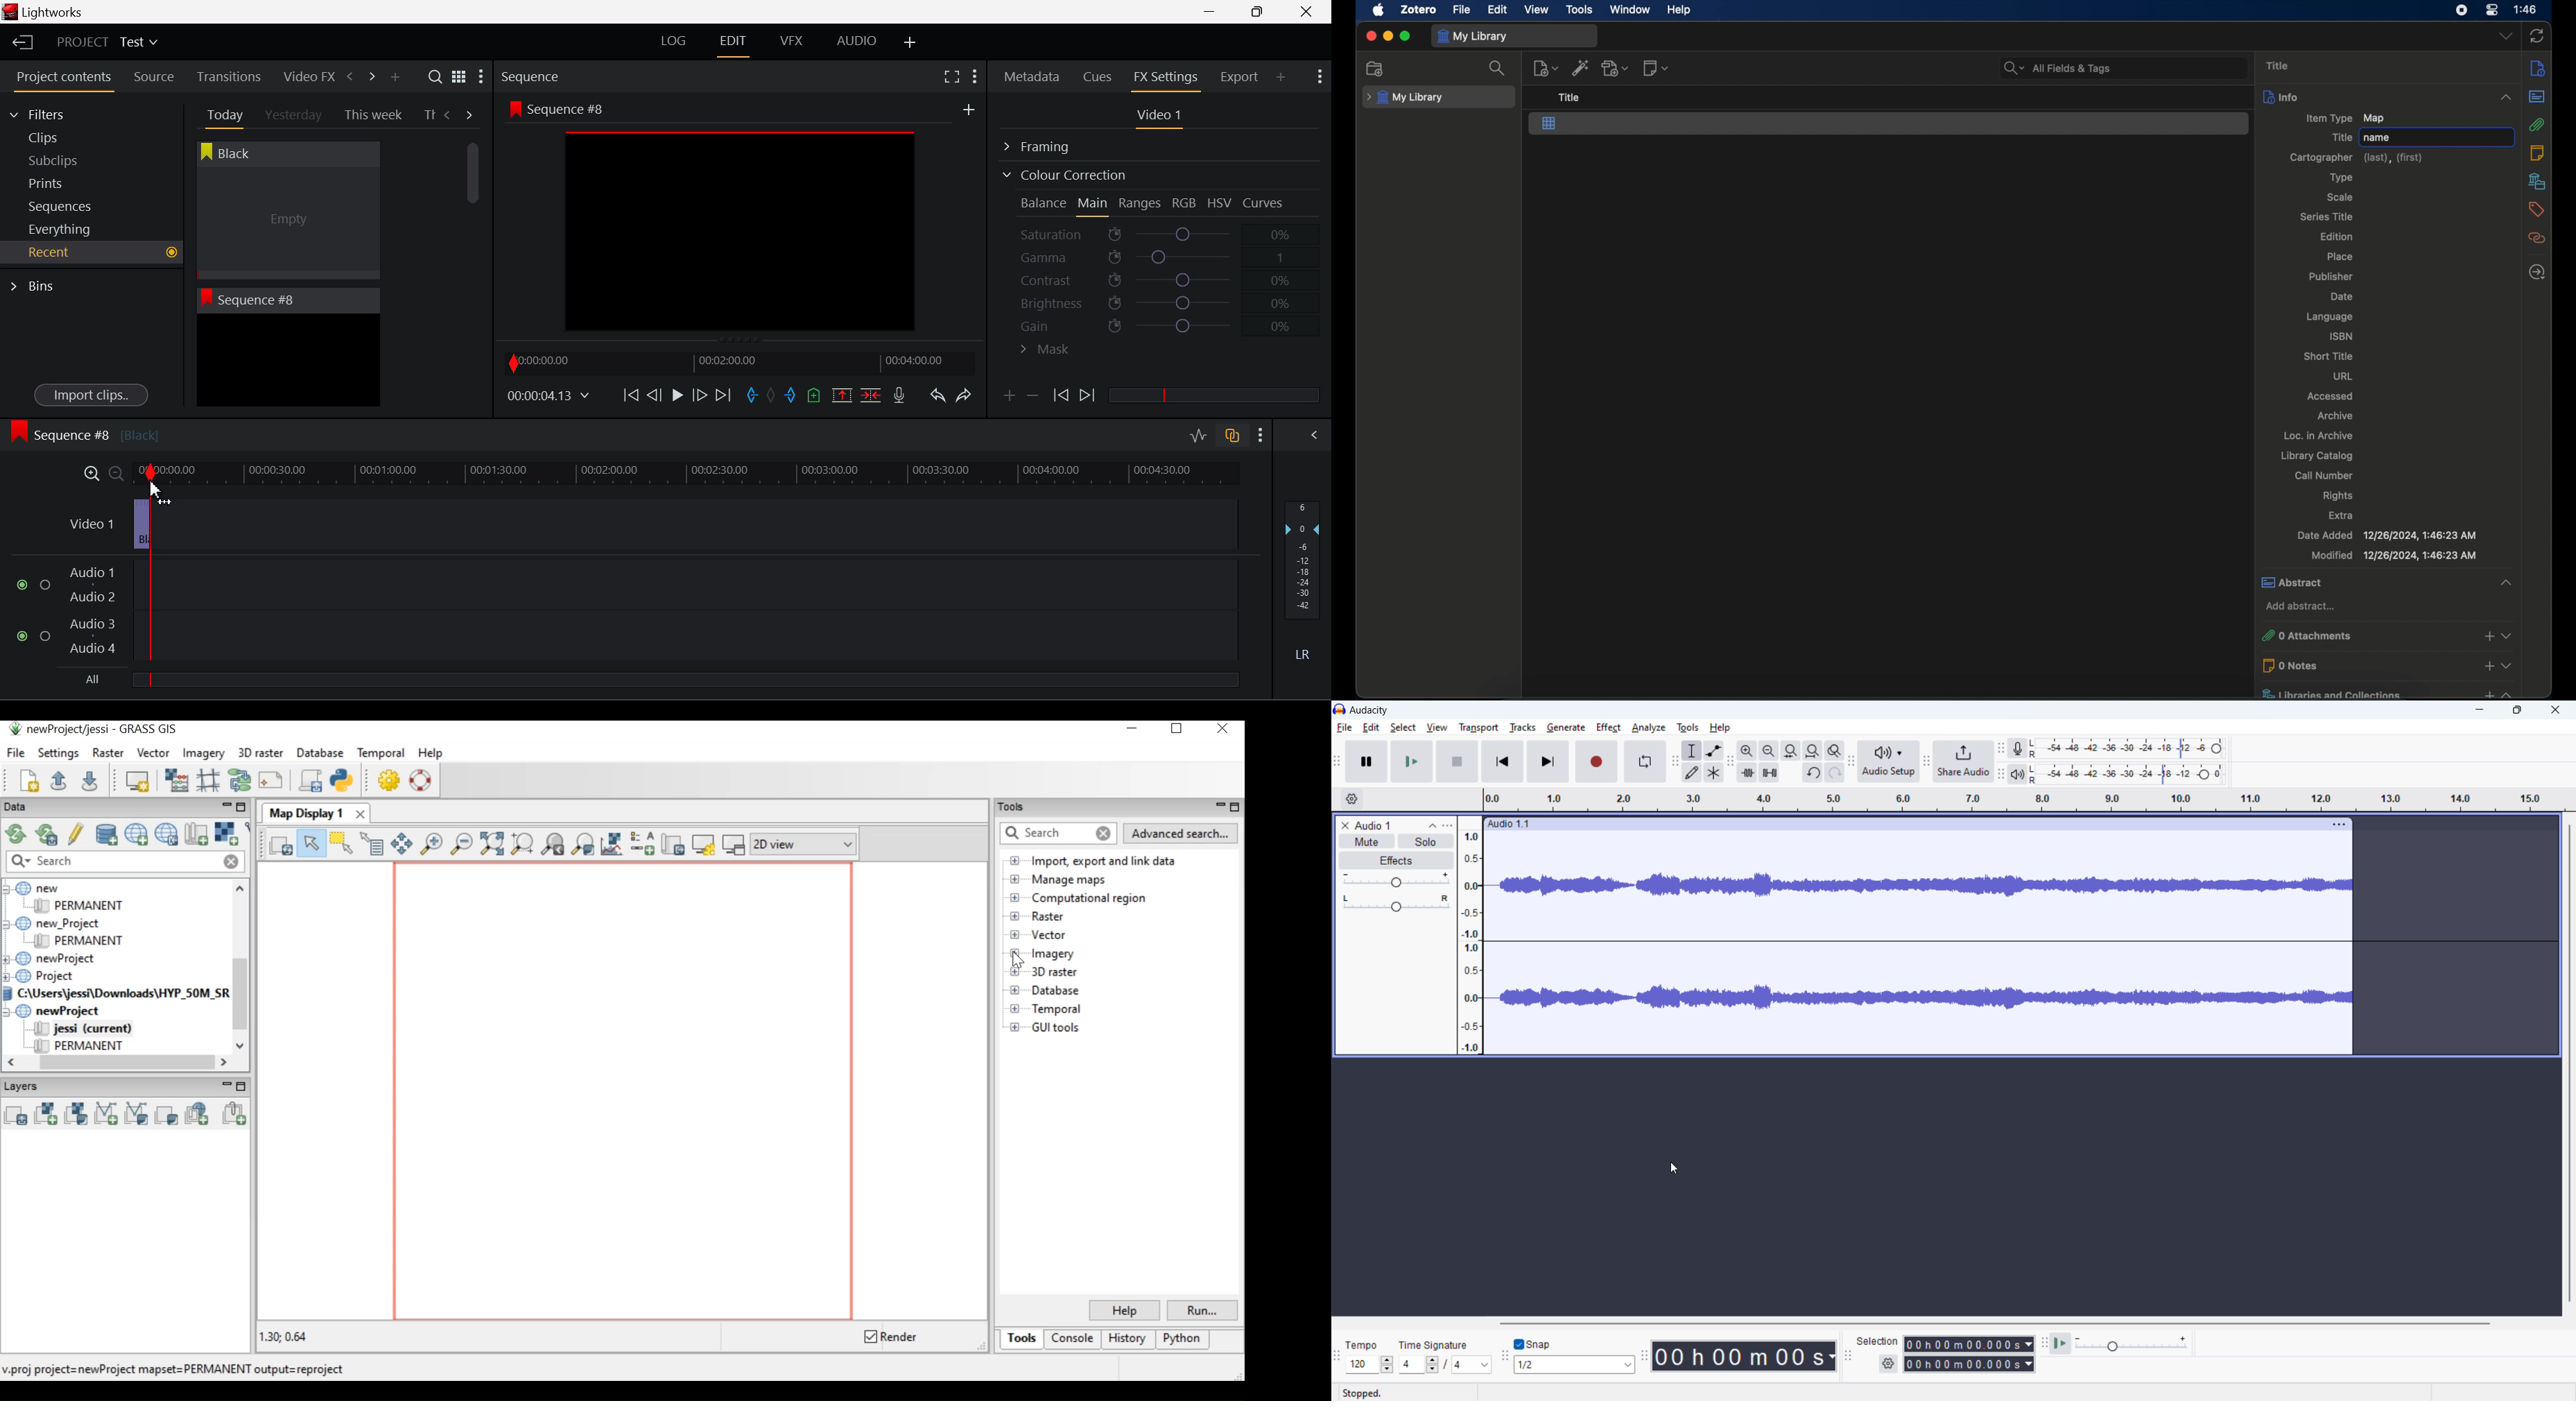 Image resolution: width=2576 pixels, height=1428 pixels. What do you see at coordinates (449, 114) in the screenshot?
I see `Previous Tab` at bounding box center [449, 114].